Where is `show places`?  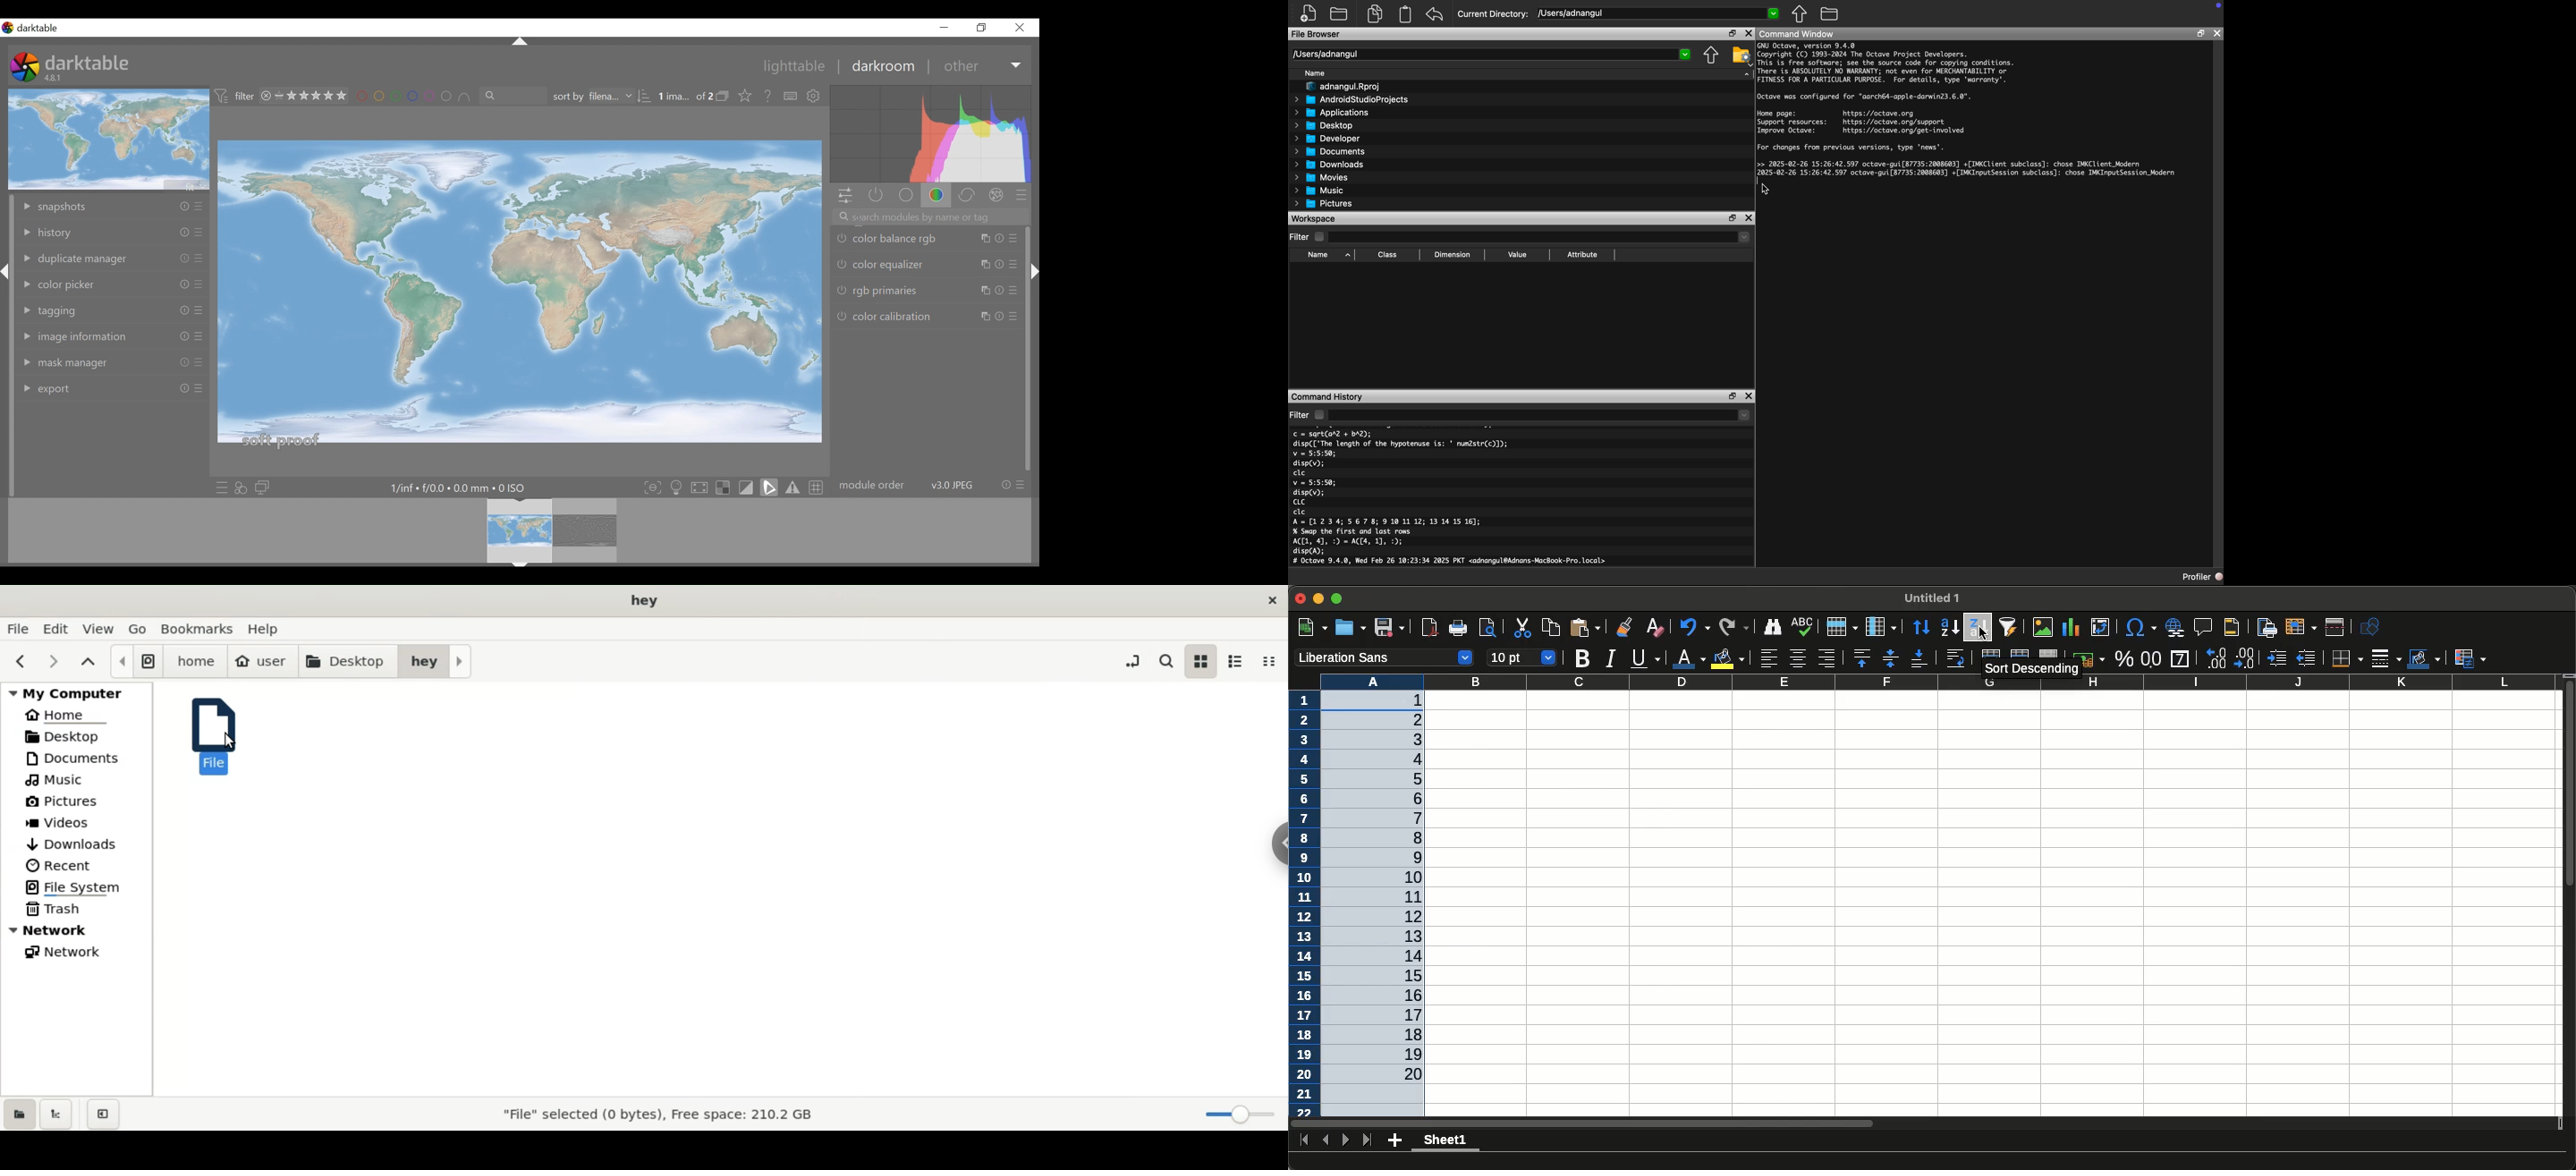
show places is located at coordinates (18, 1114).